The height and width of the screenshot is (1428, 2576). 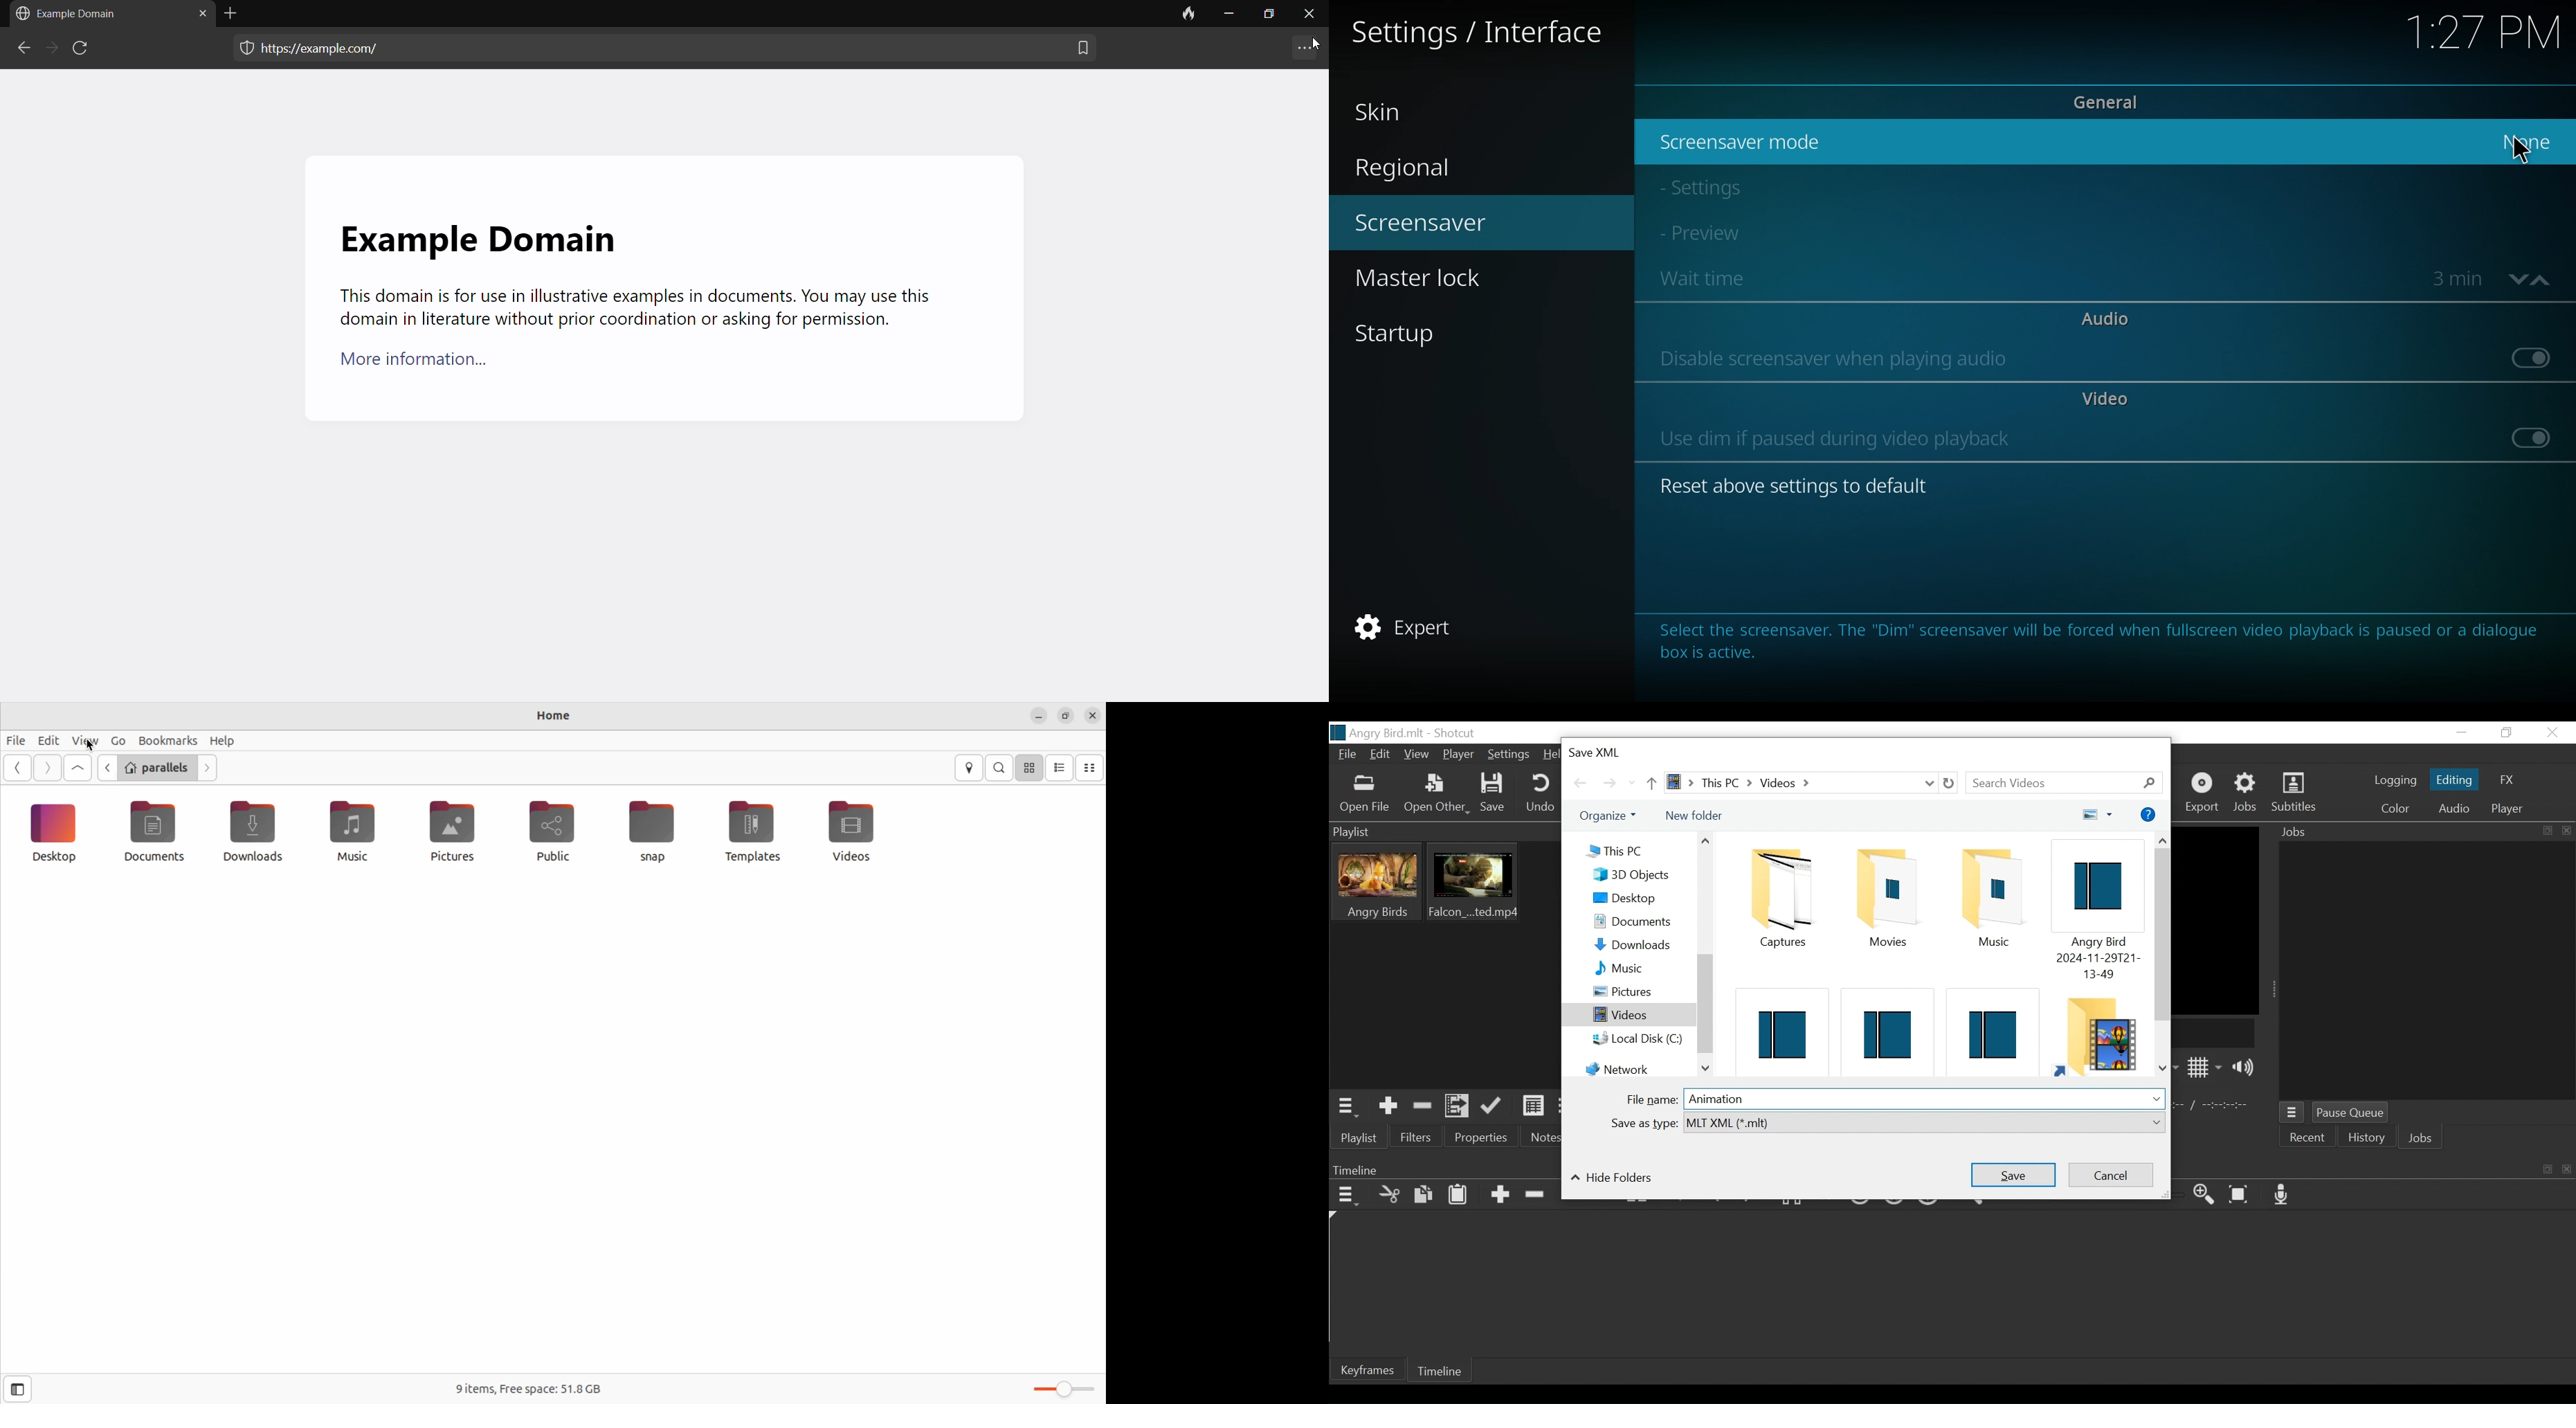 I want to click on Properties, so click(x=1482, y=1139).